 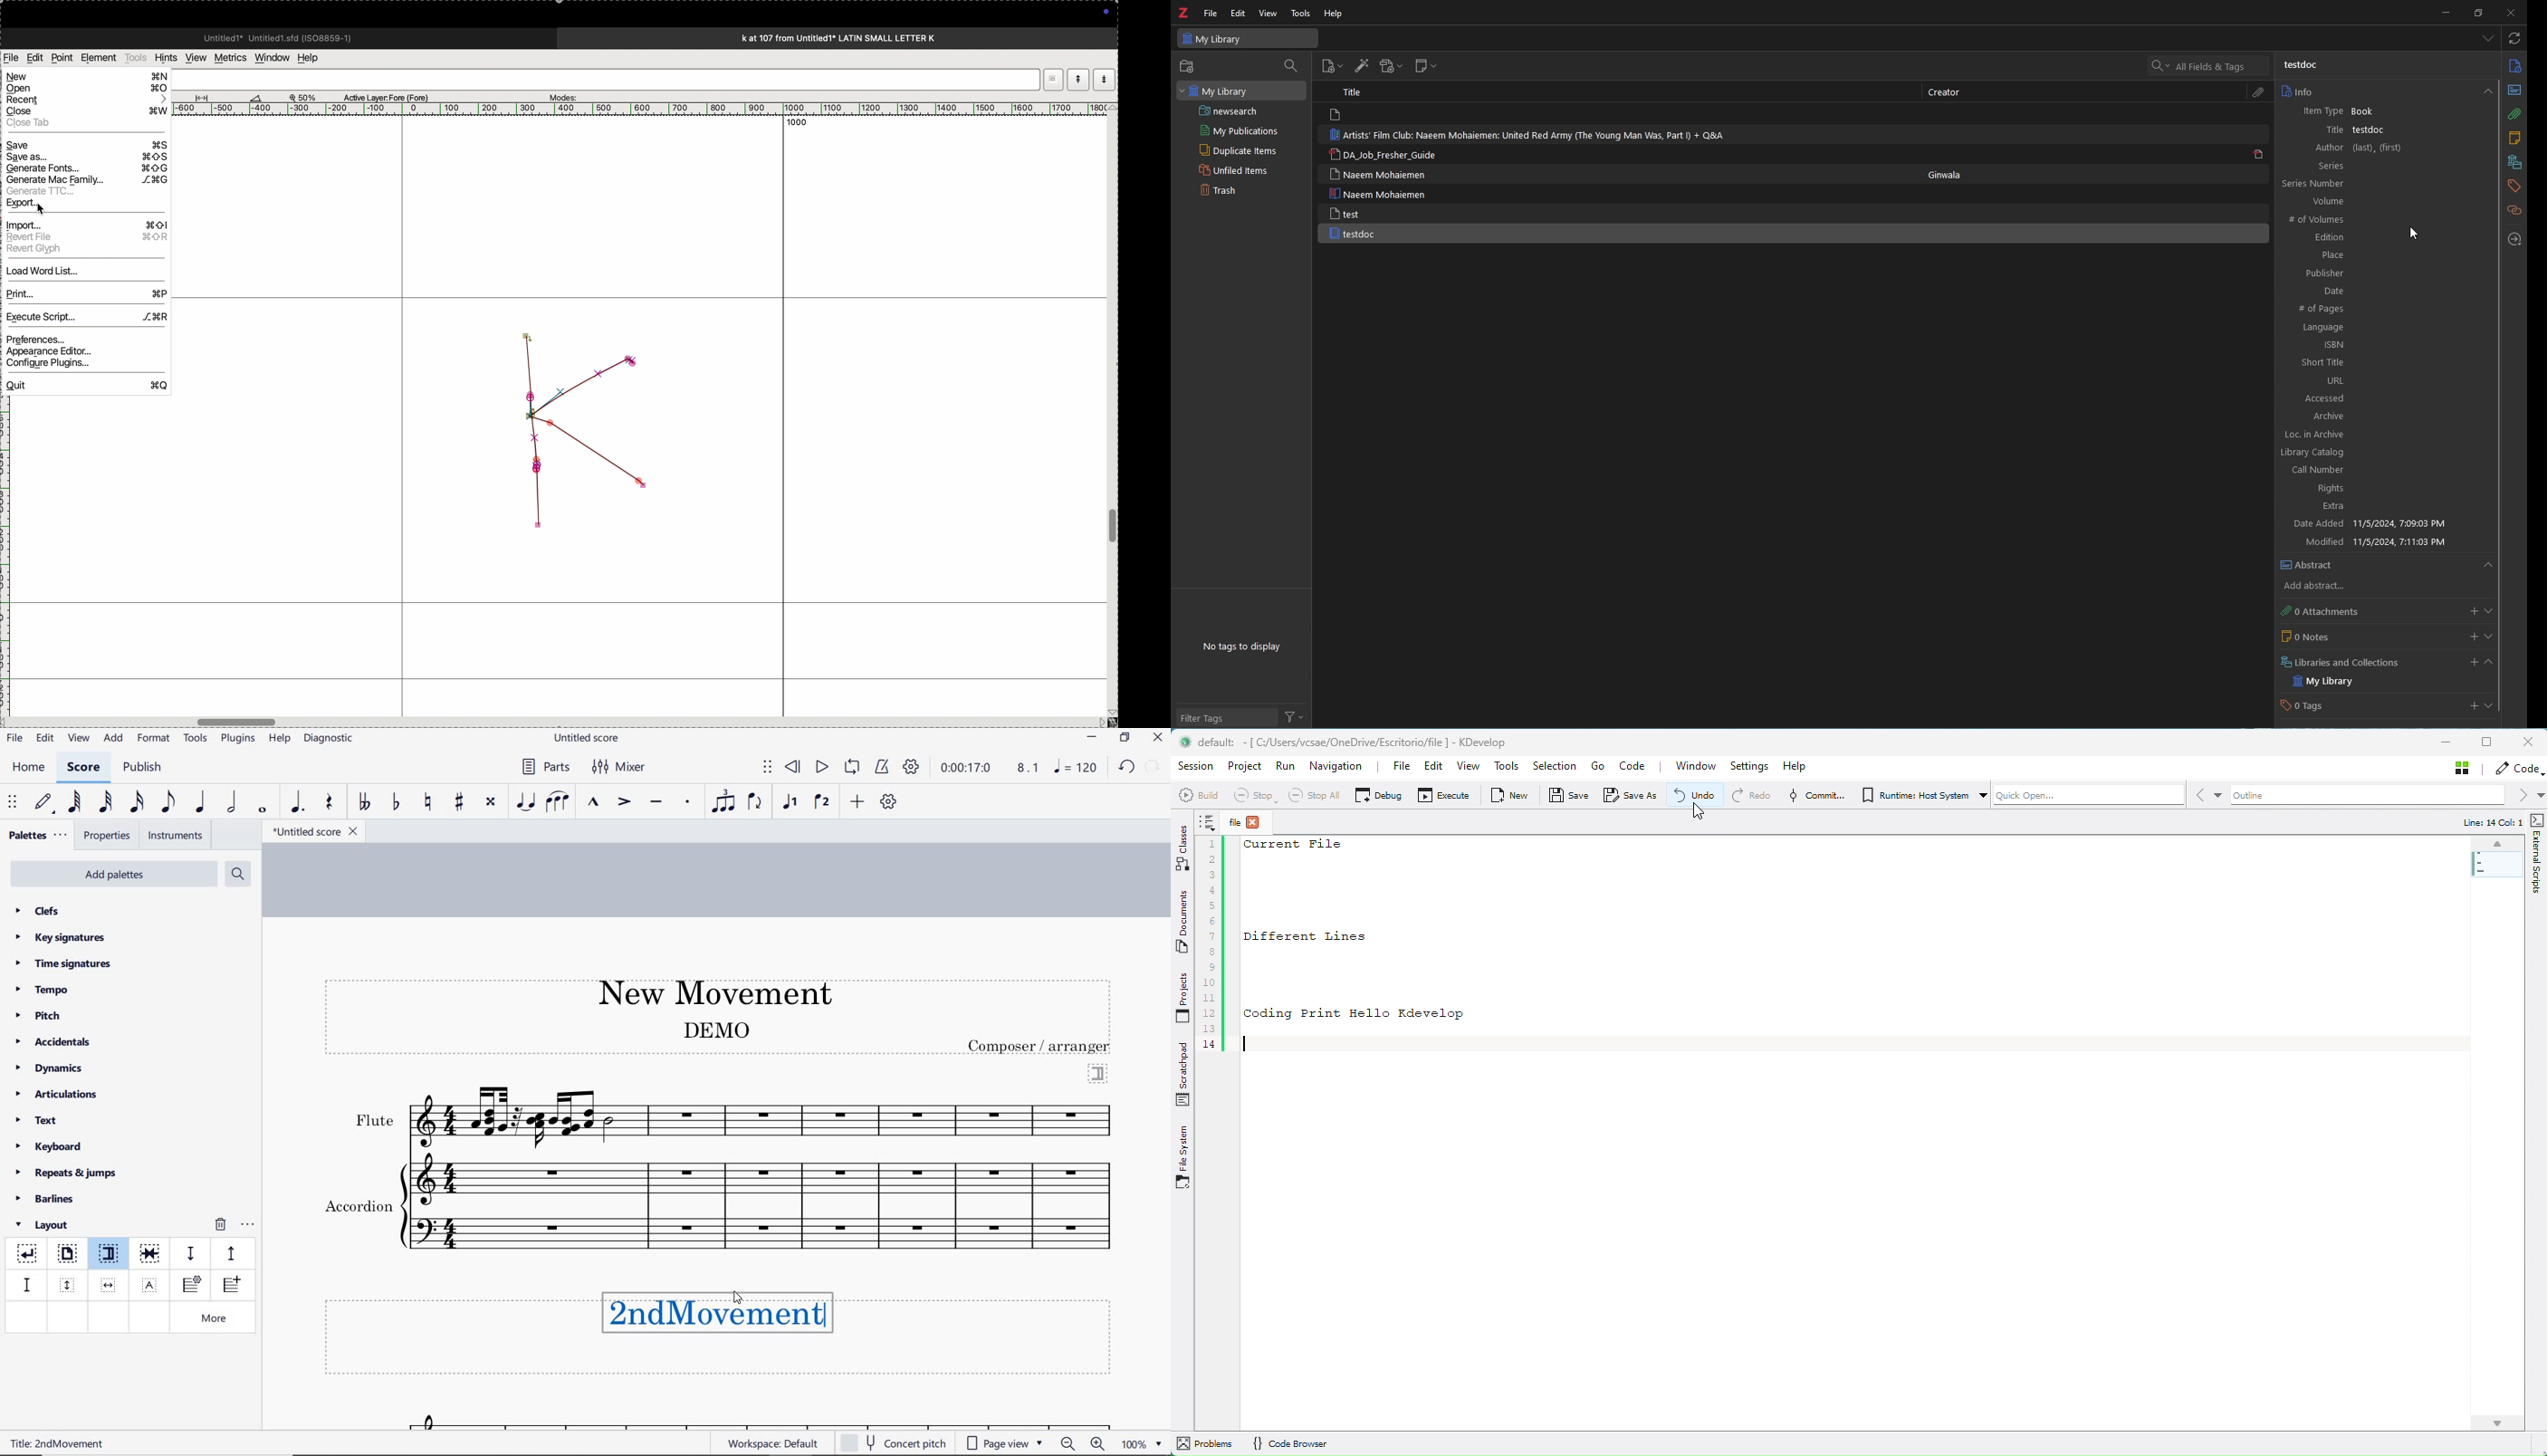 I want to click on redo, so click(x=1127, y=766).